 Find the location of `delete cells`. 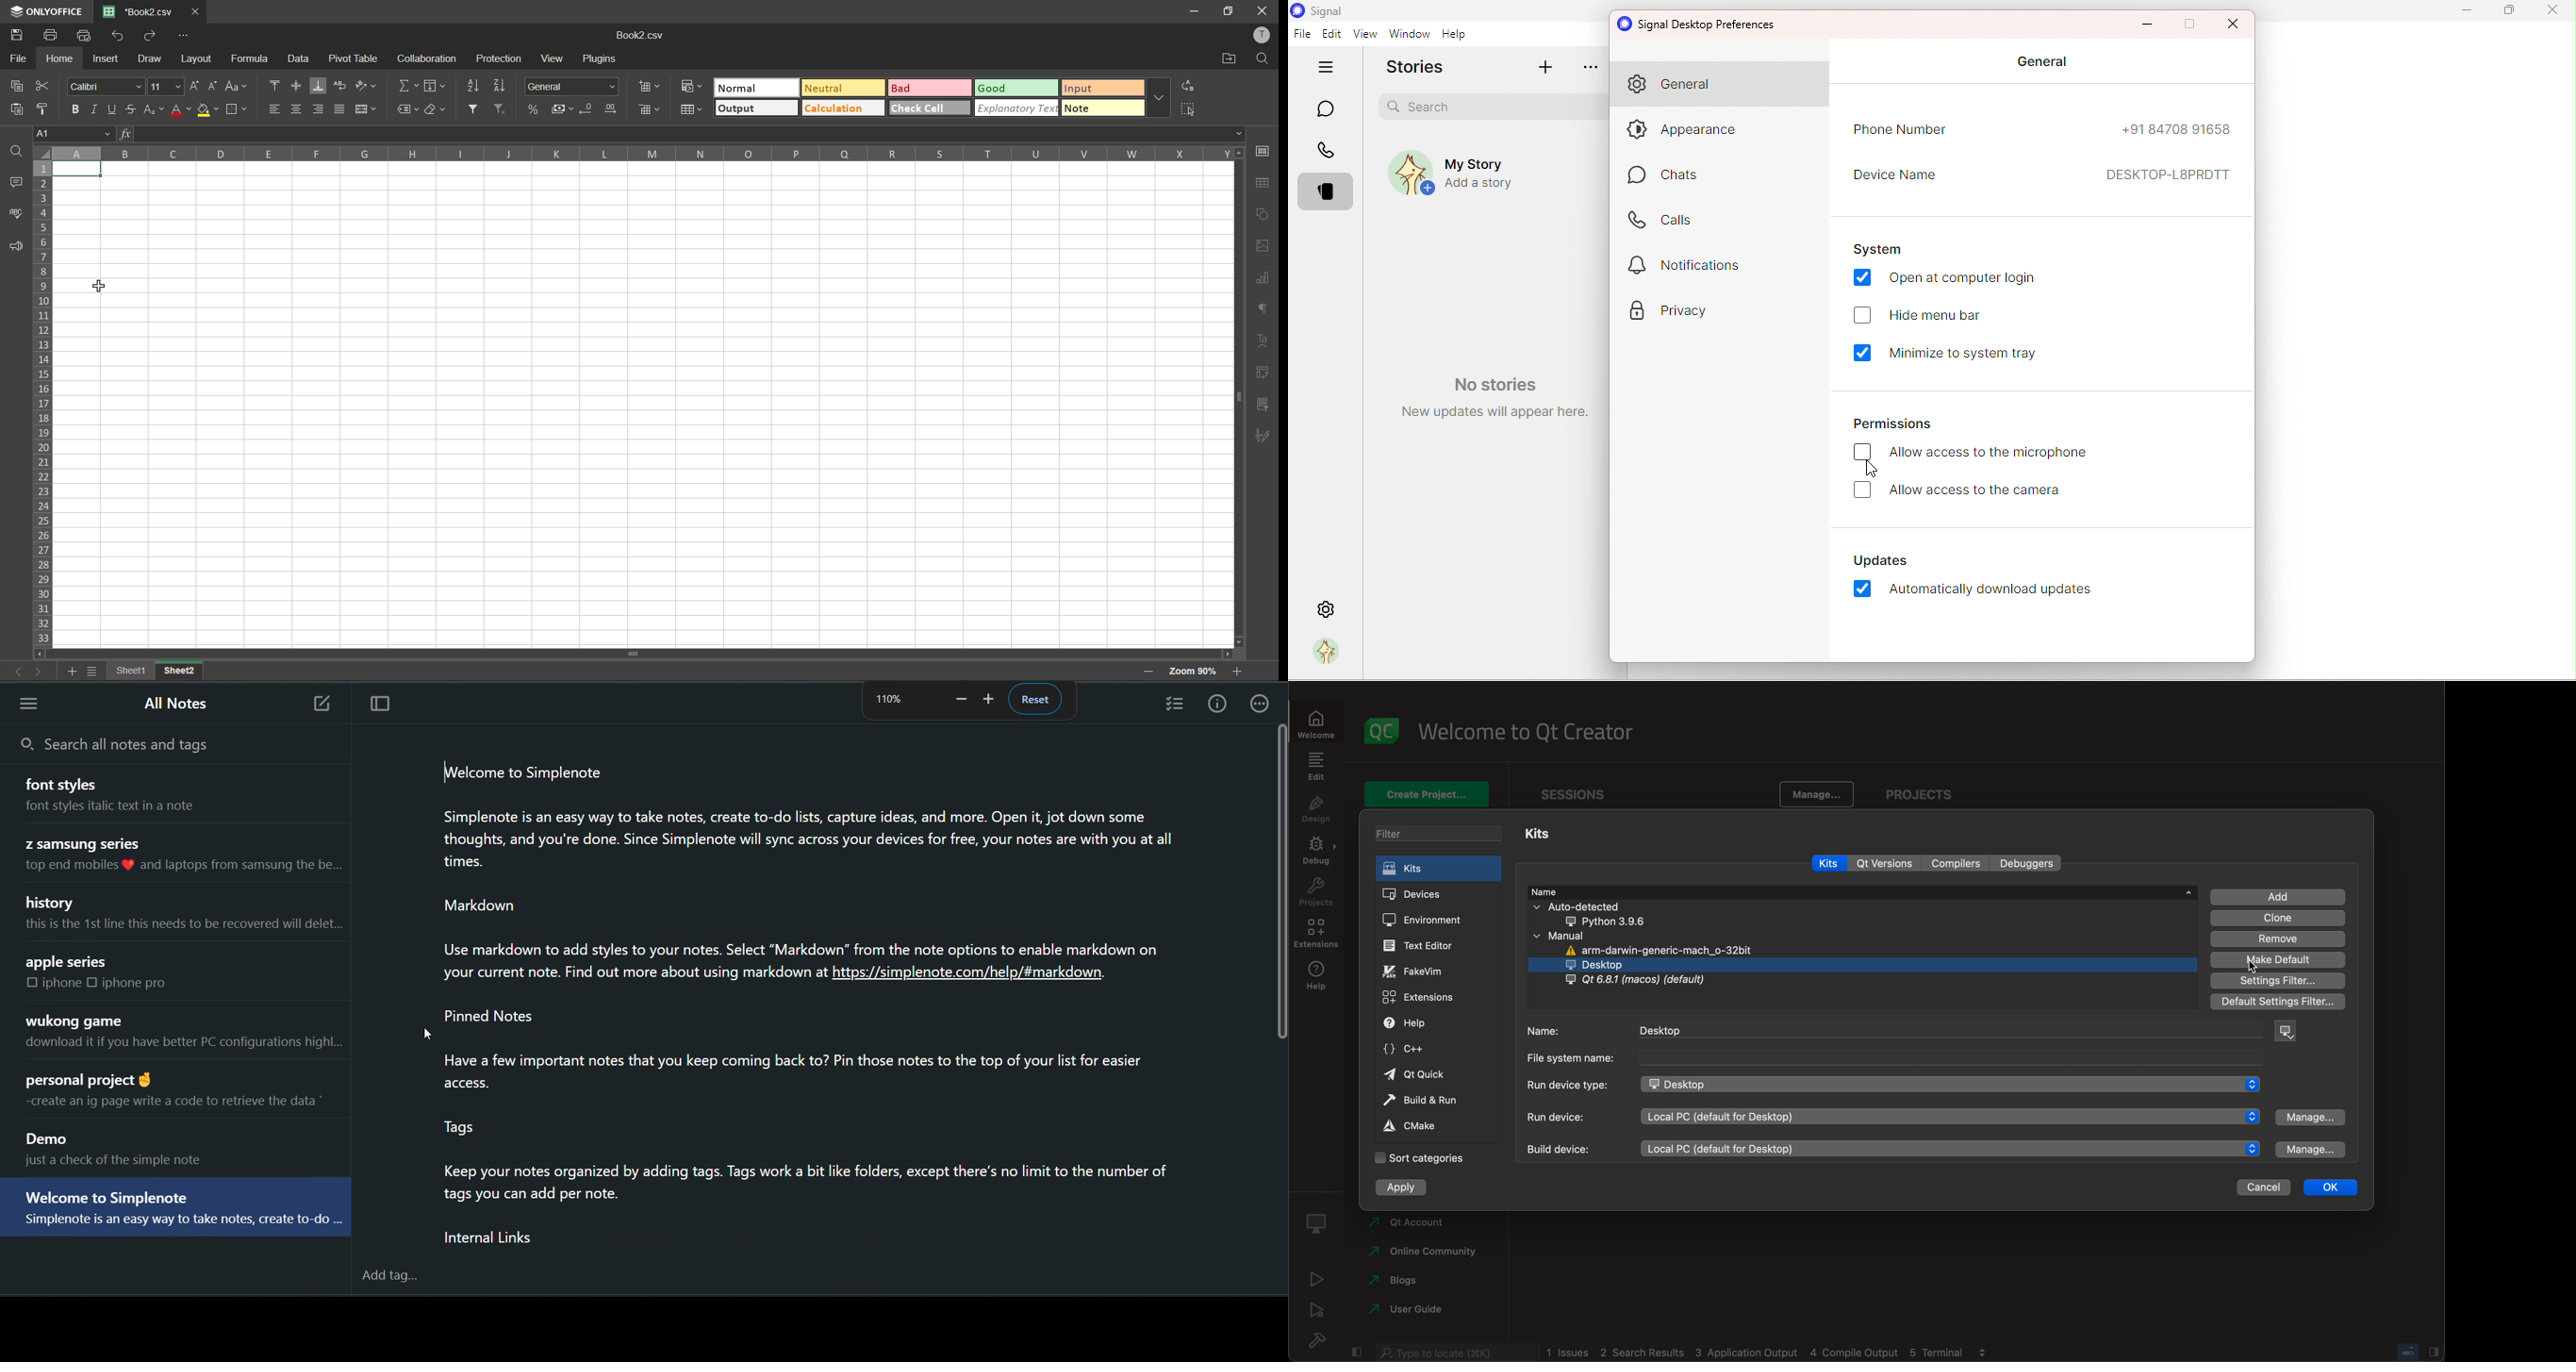

delete cells is located at coordinates (649, 111).